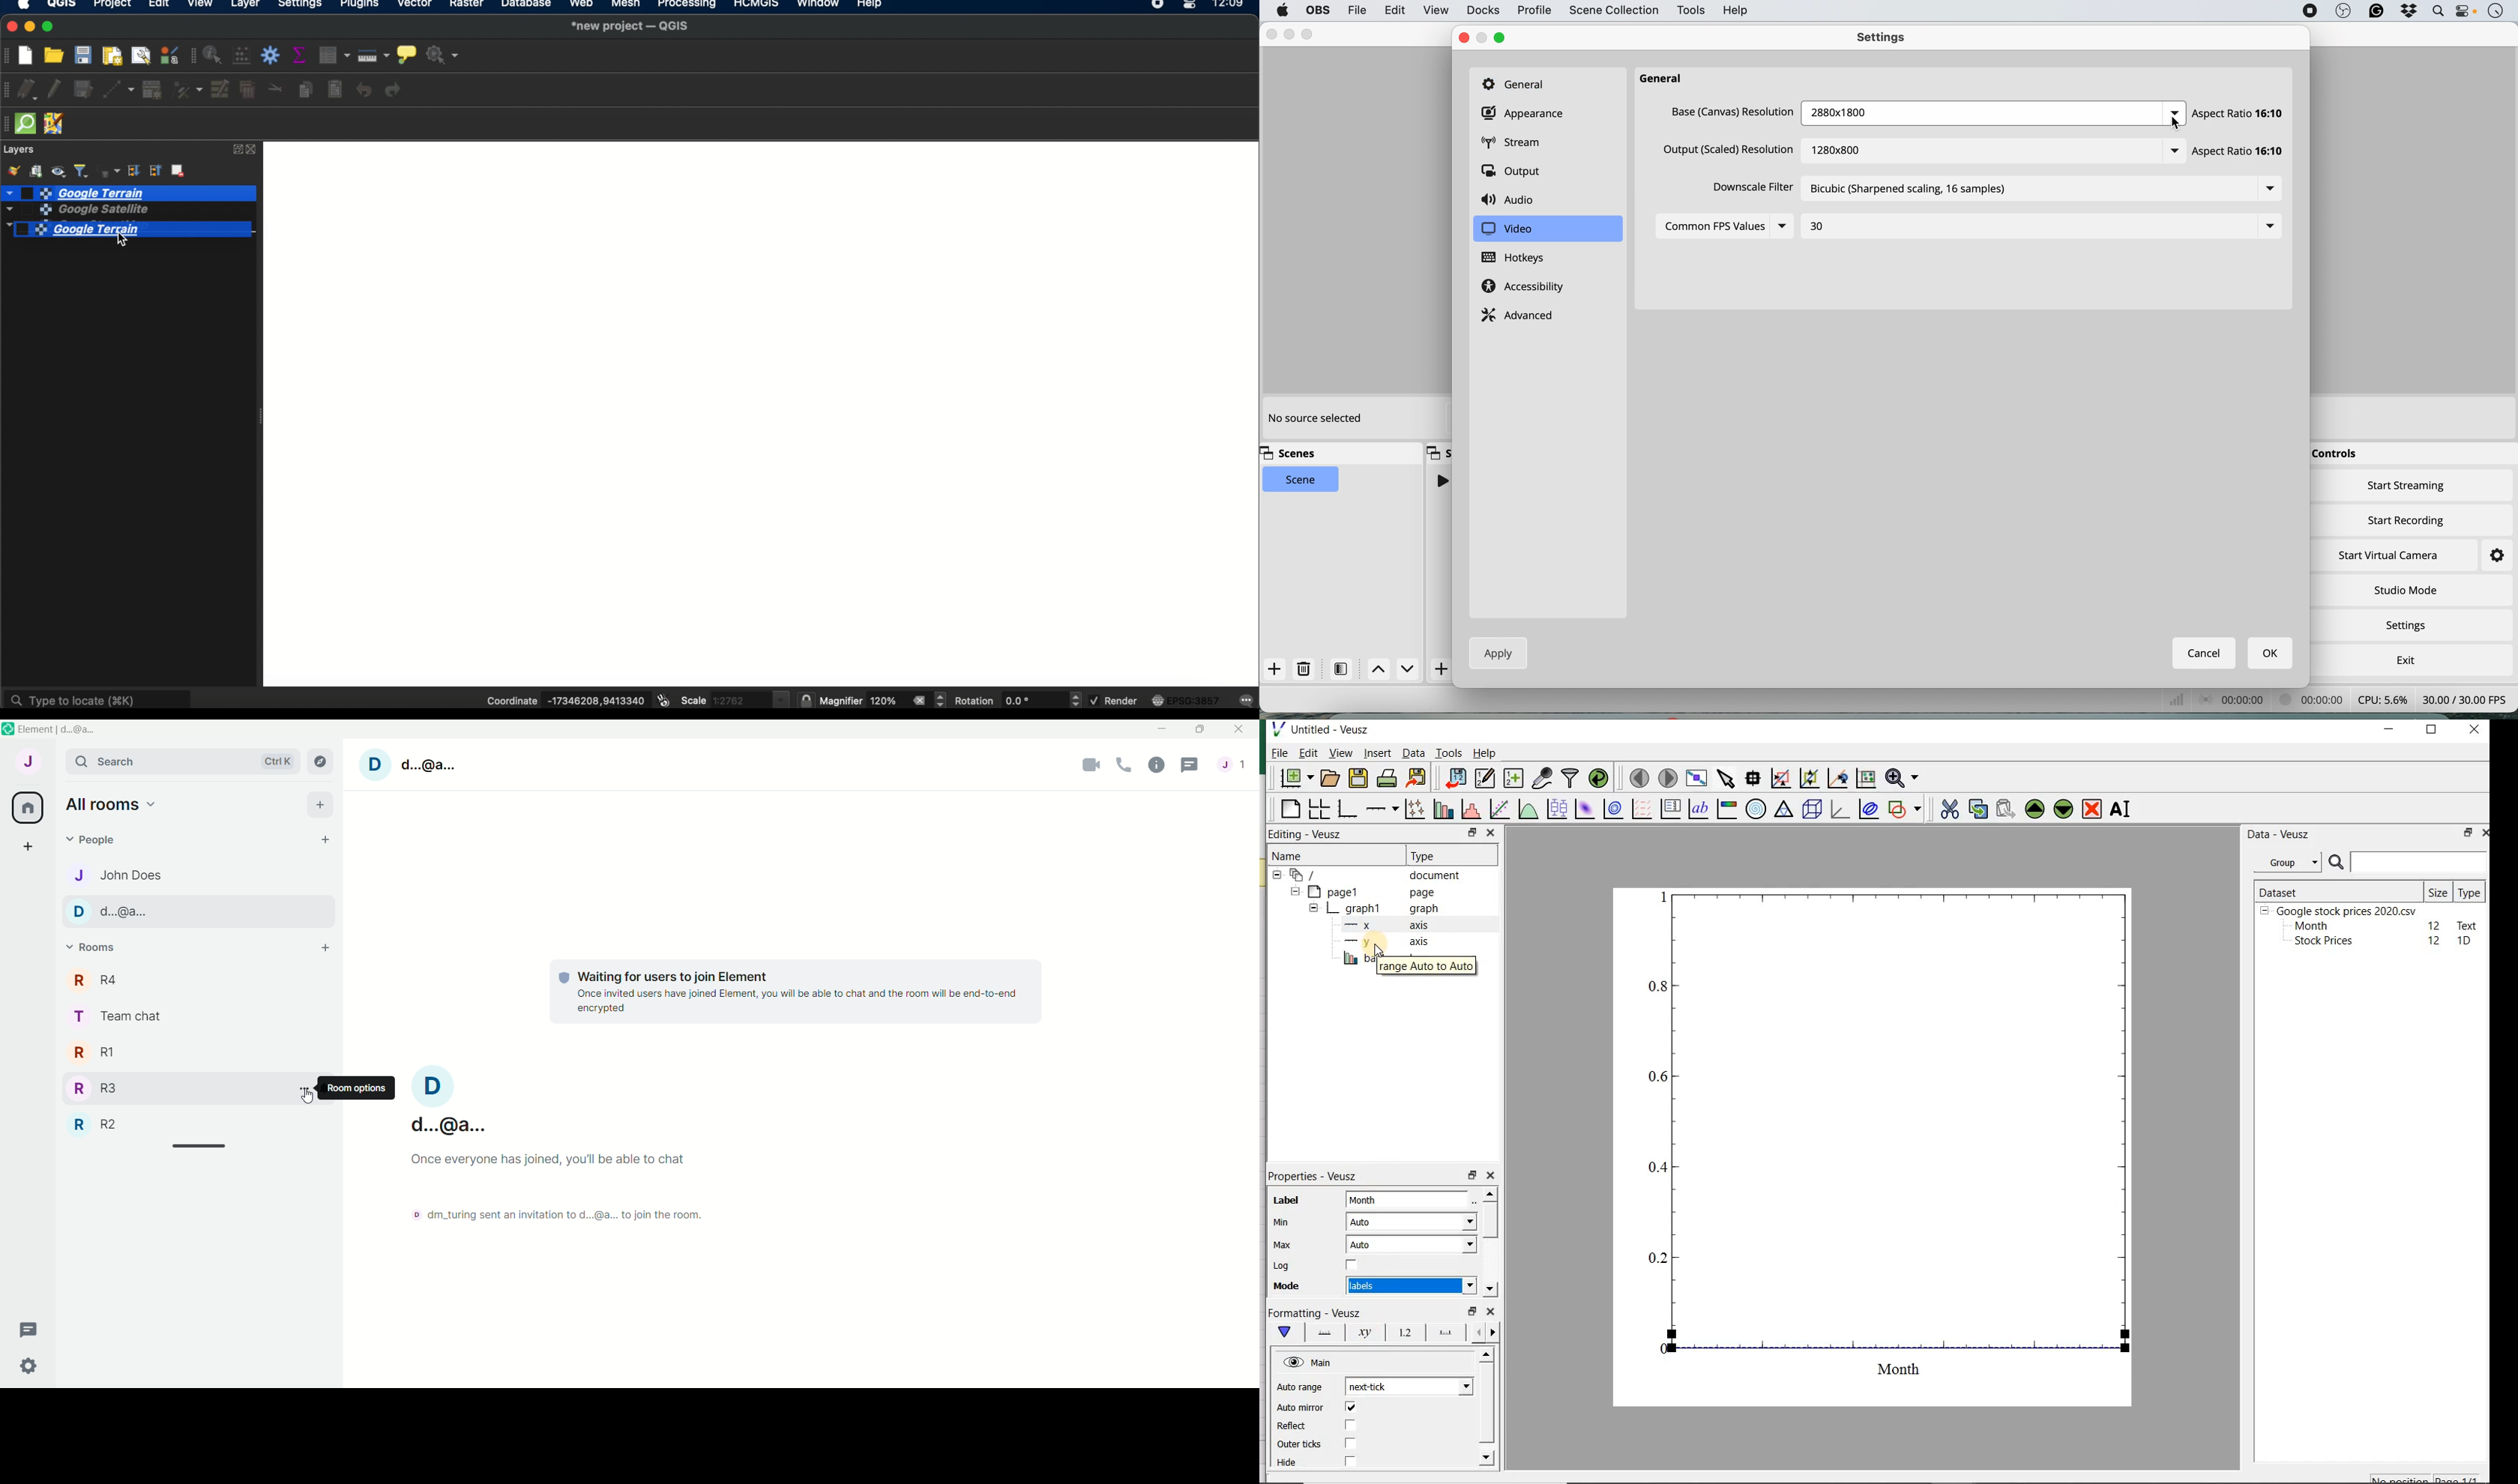  What do you see at coordinates (2314, 702) in the screenshot?
I see `video recording timestamp` at bounding box center [2314, 702].